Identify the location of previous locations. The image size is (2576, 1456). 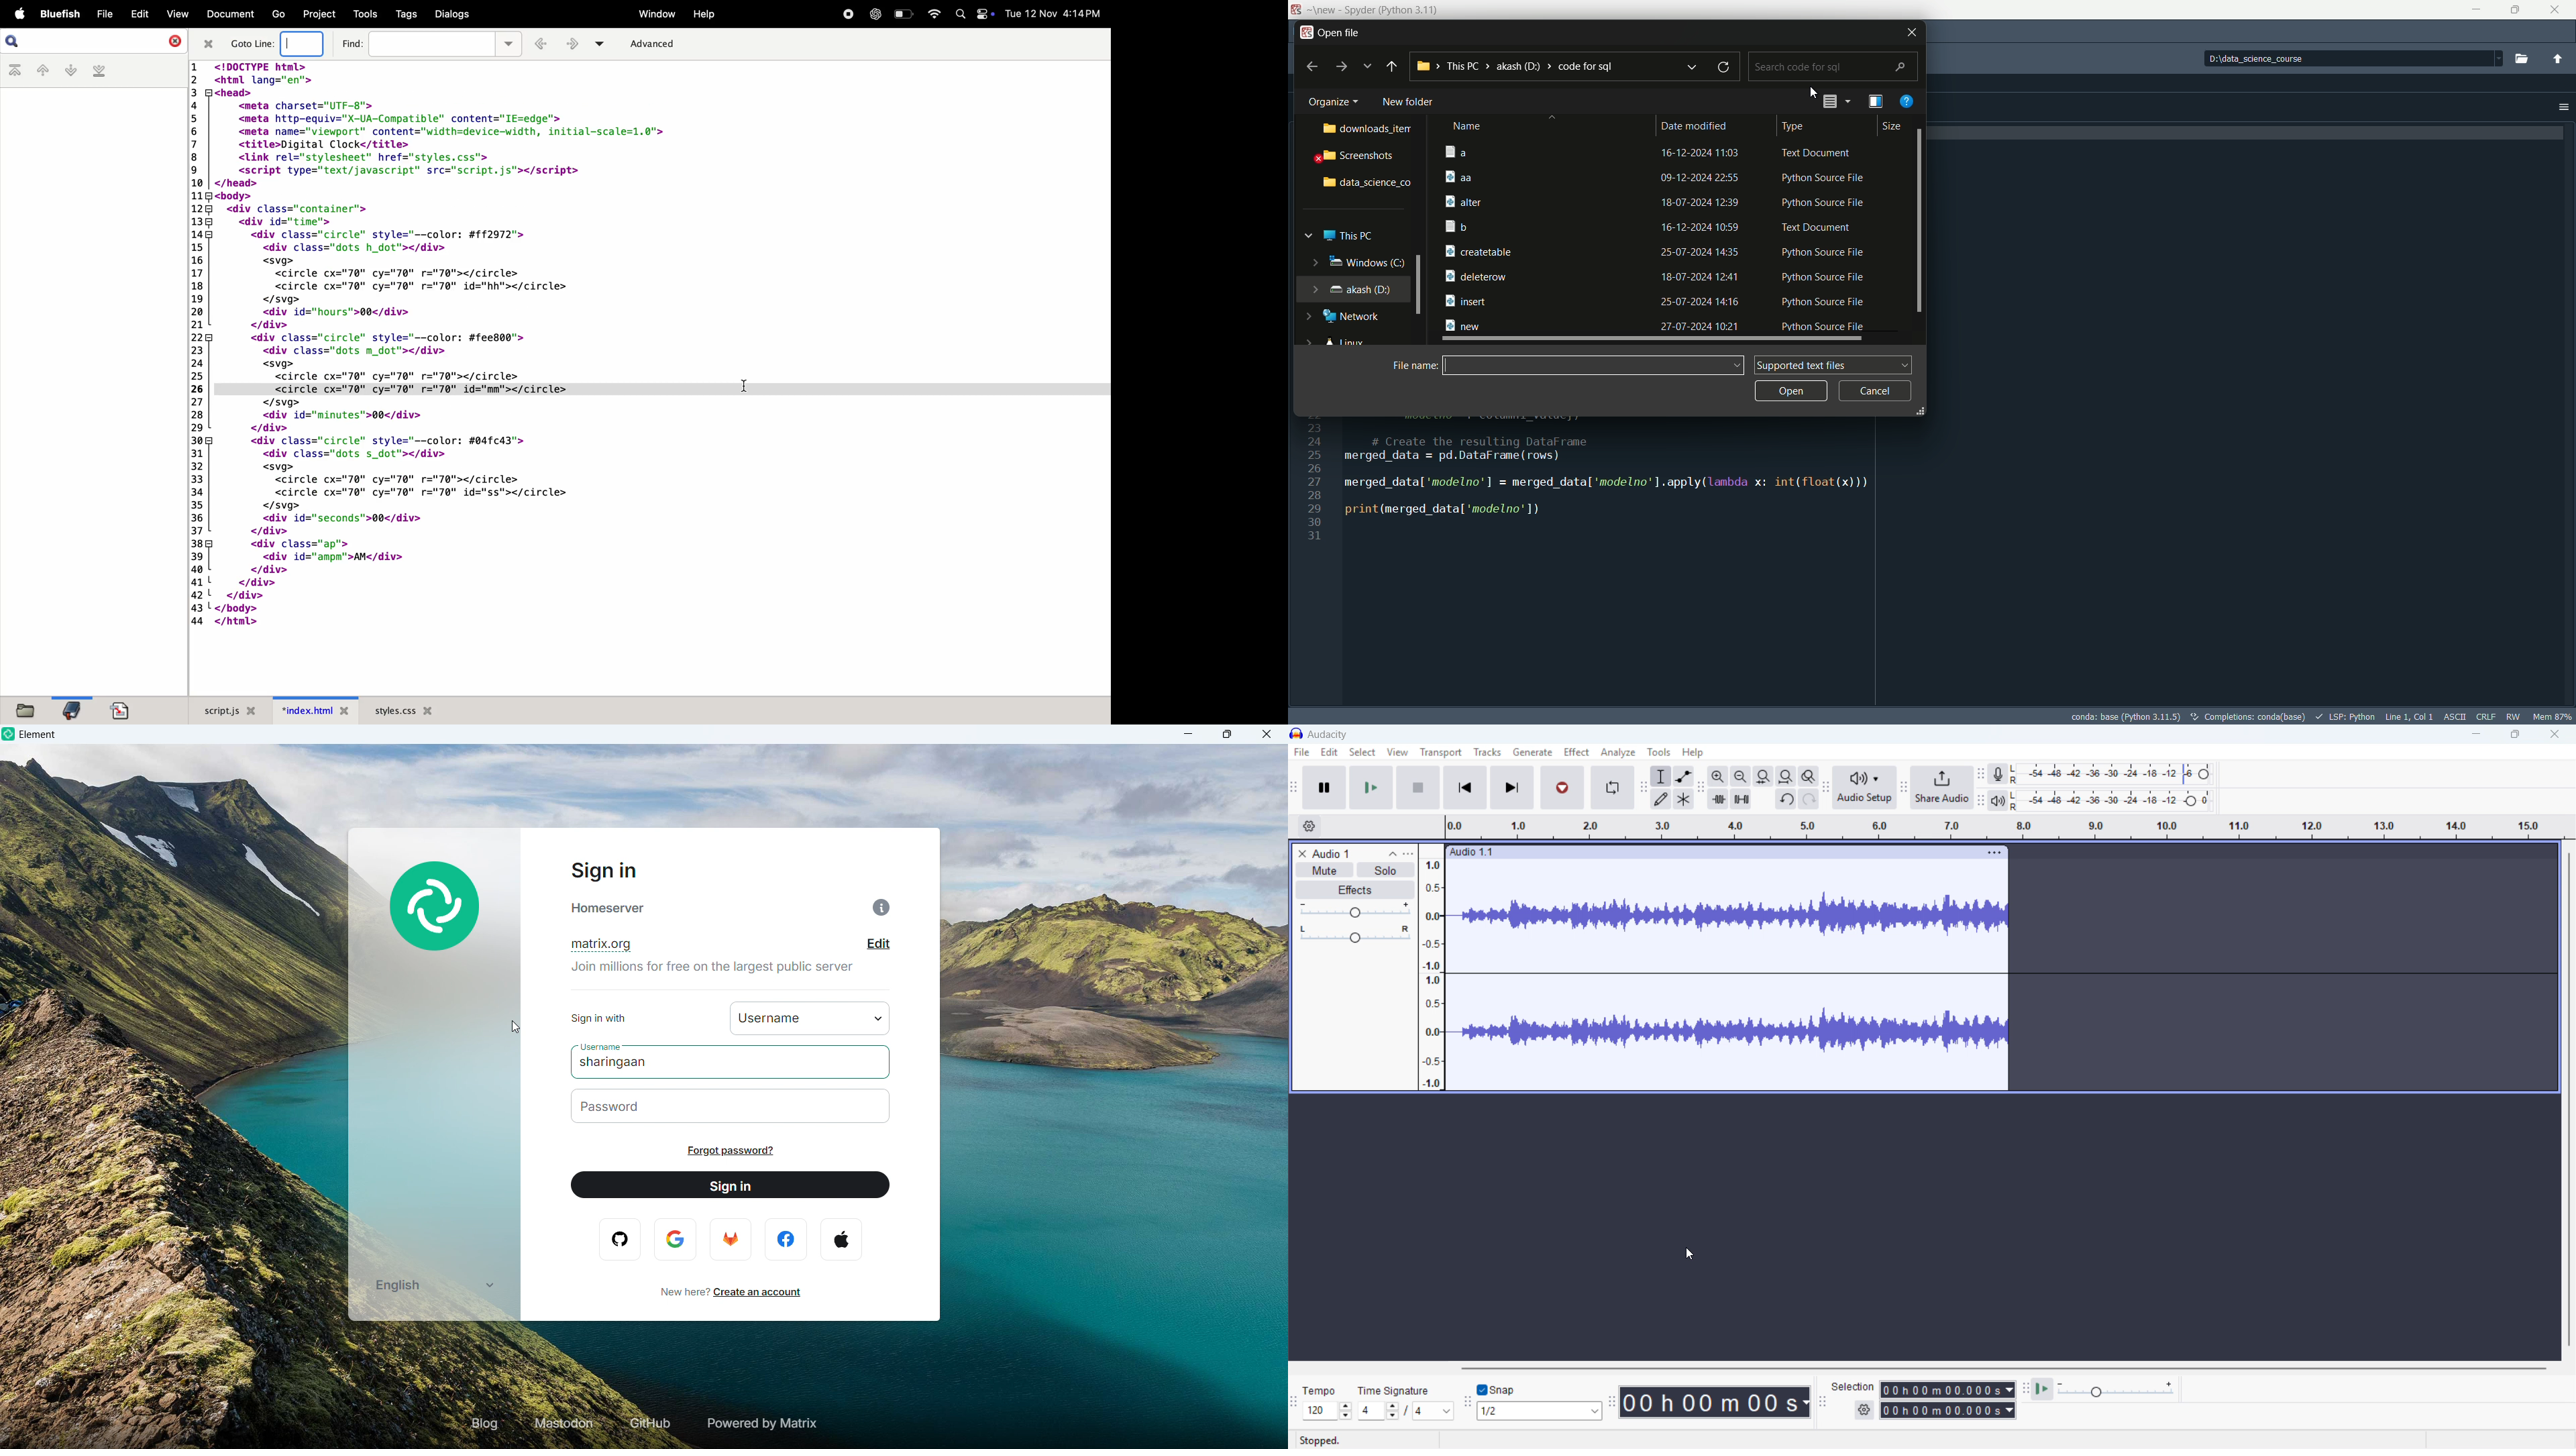
(1366, 66).